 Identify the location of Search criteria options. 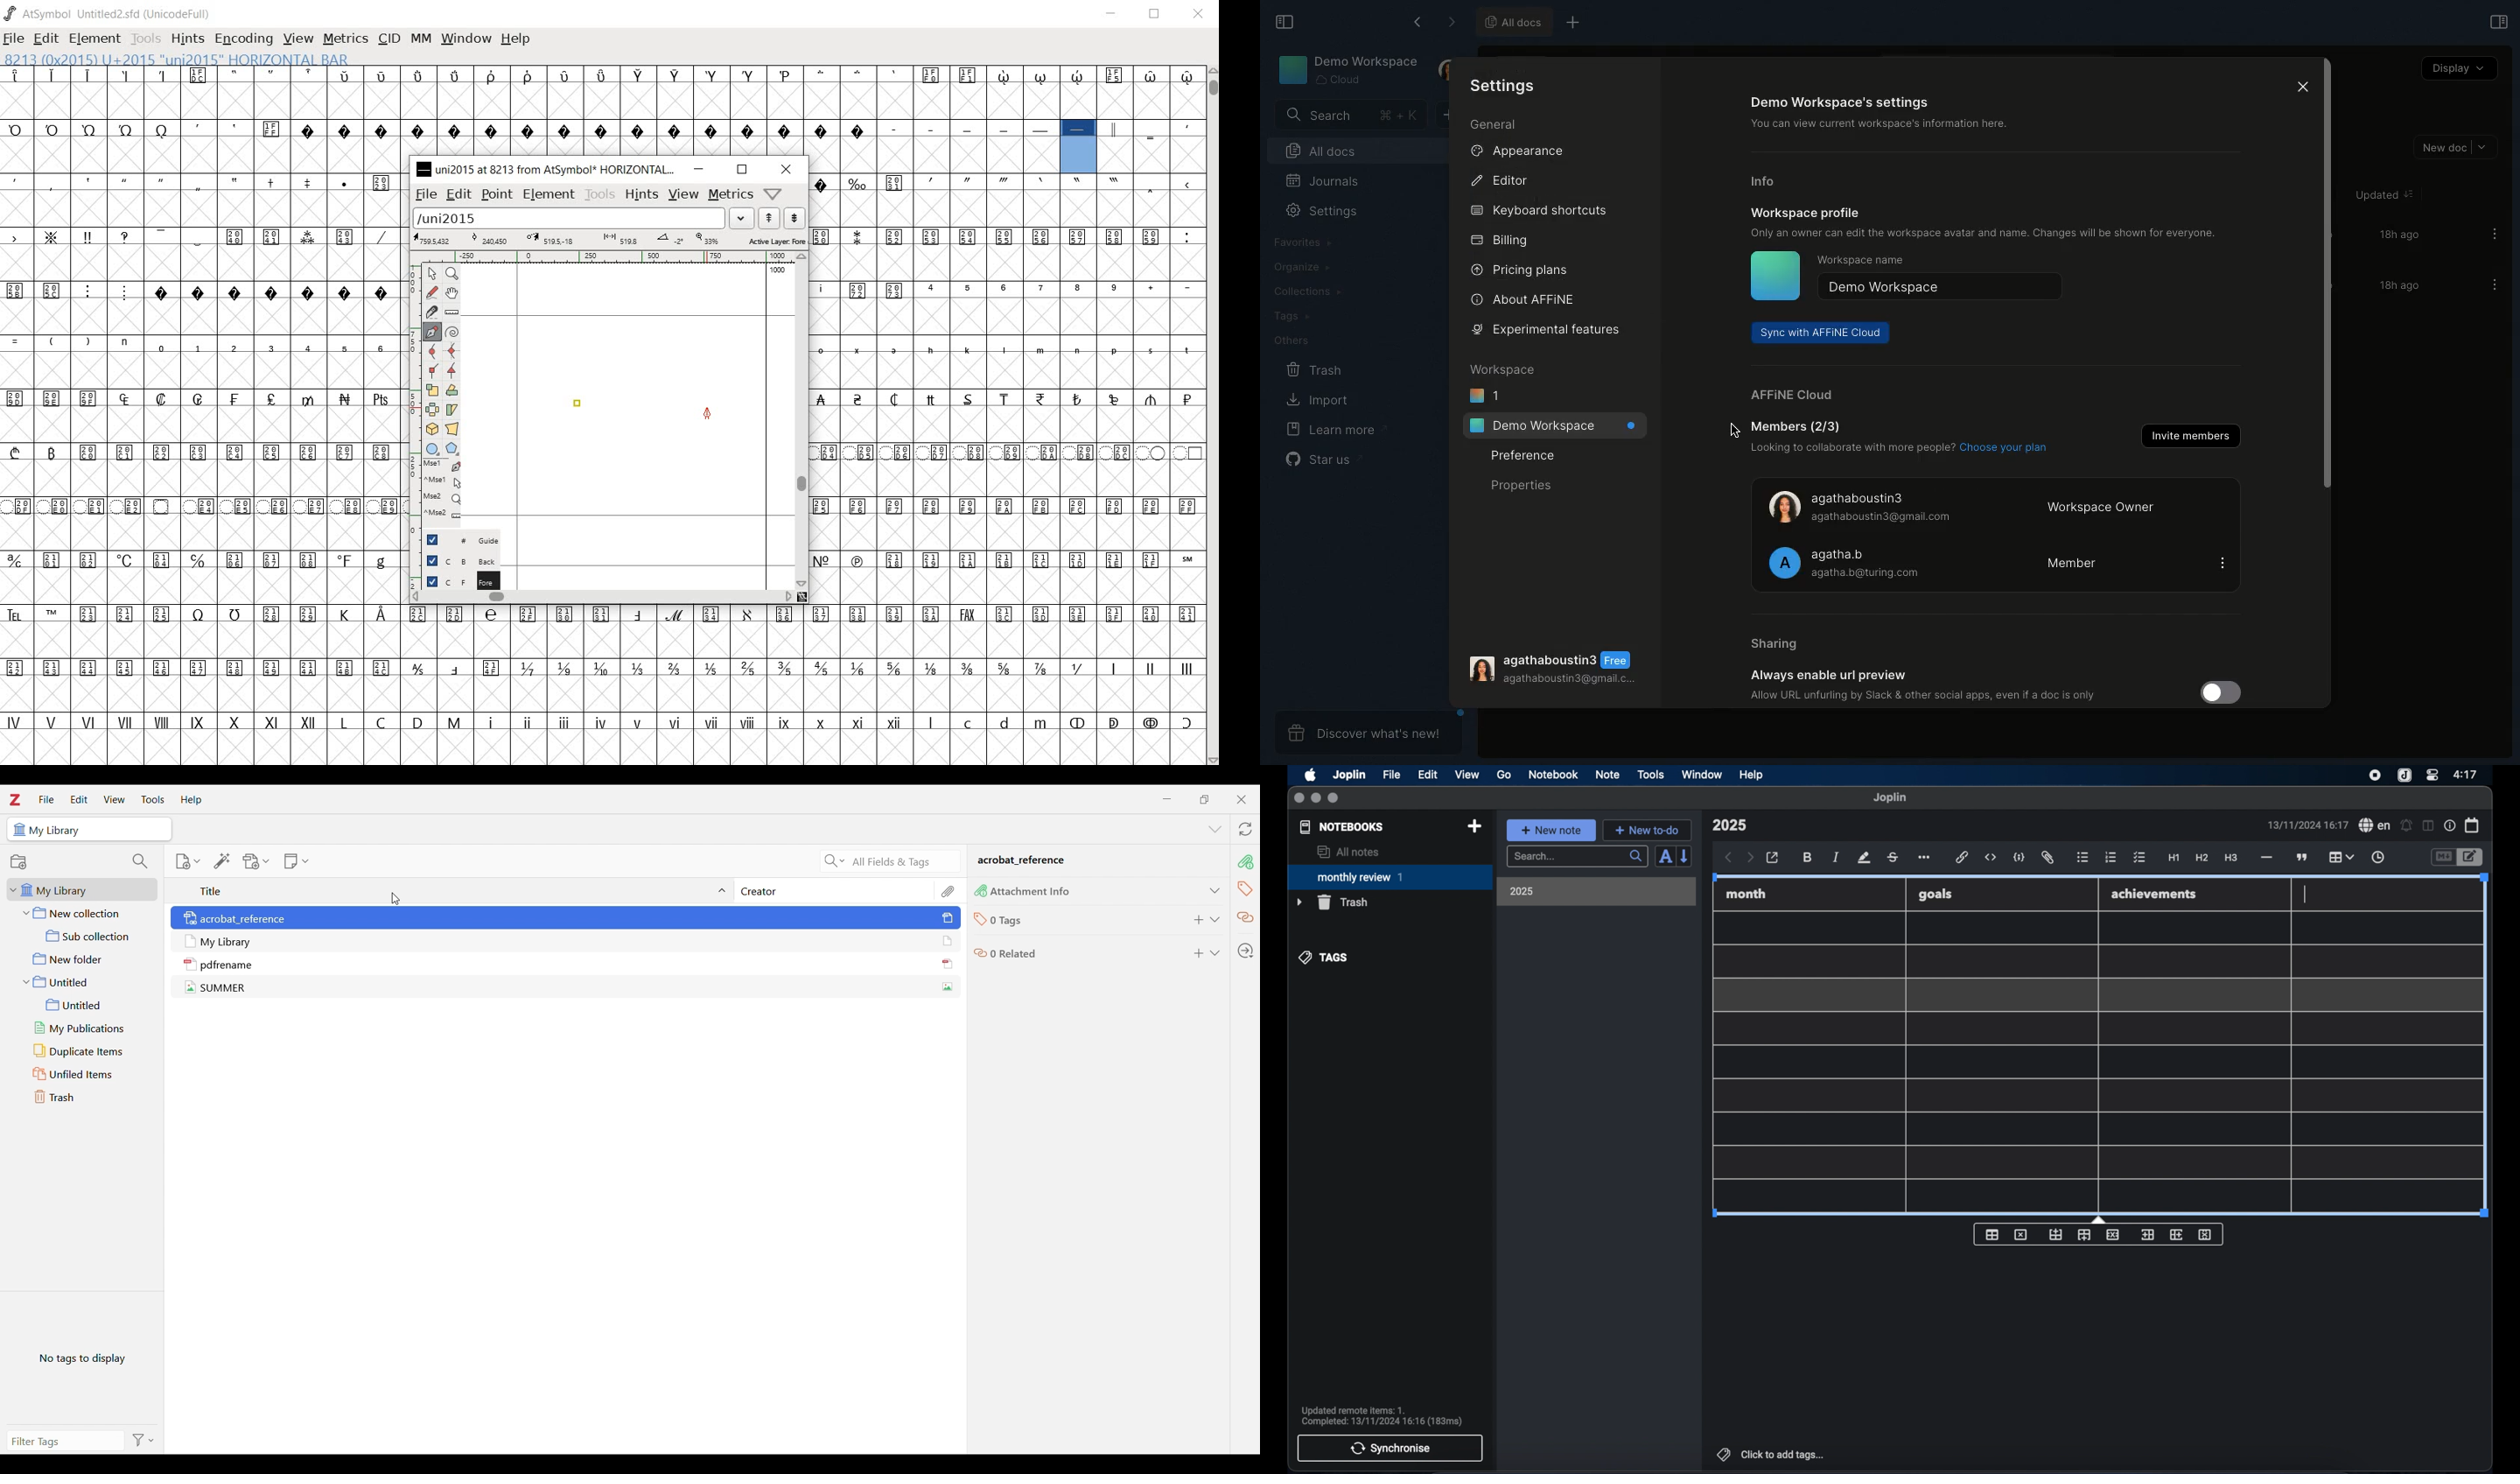
(835, 861).